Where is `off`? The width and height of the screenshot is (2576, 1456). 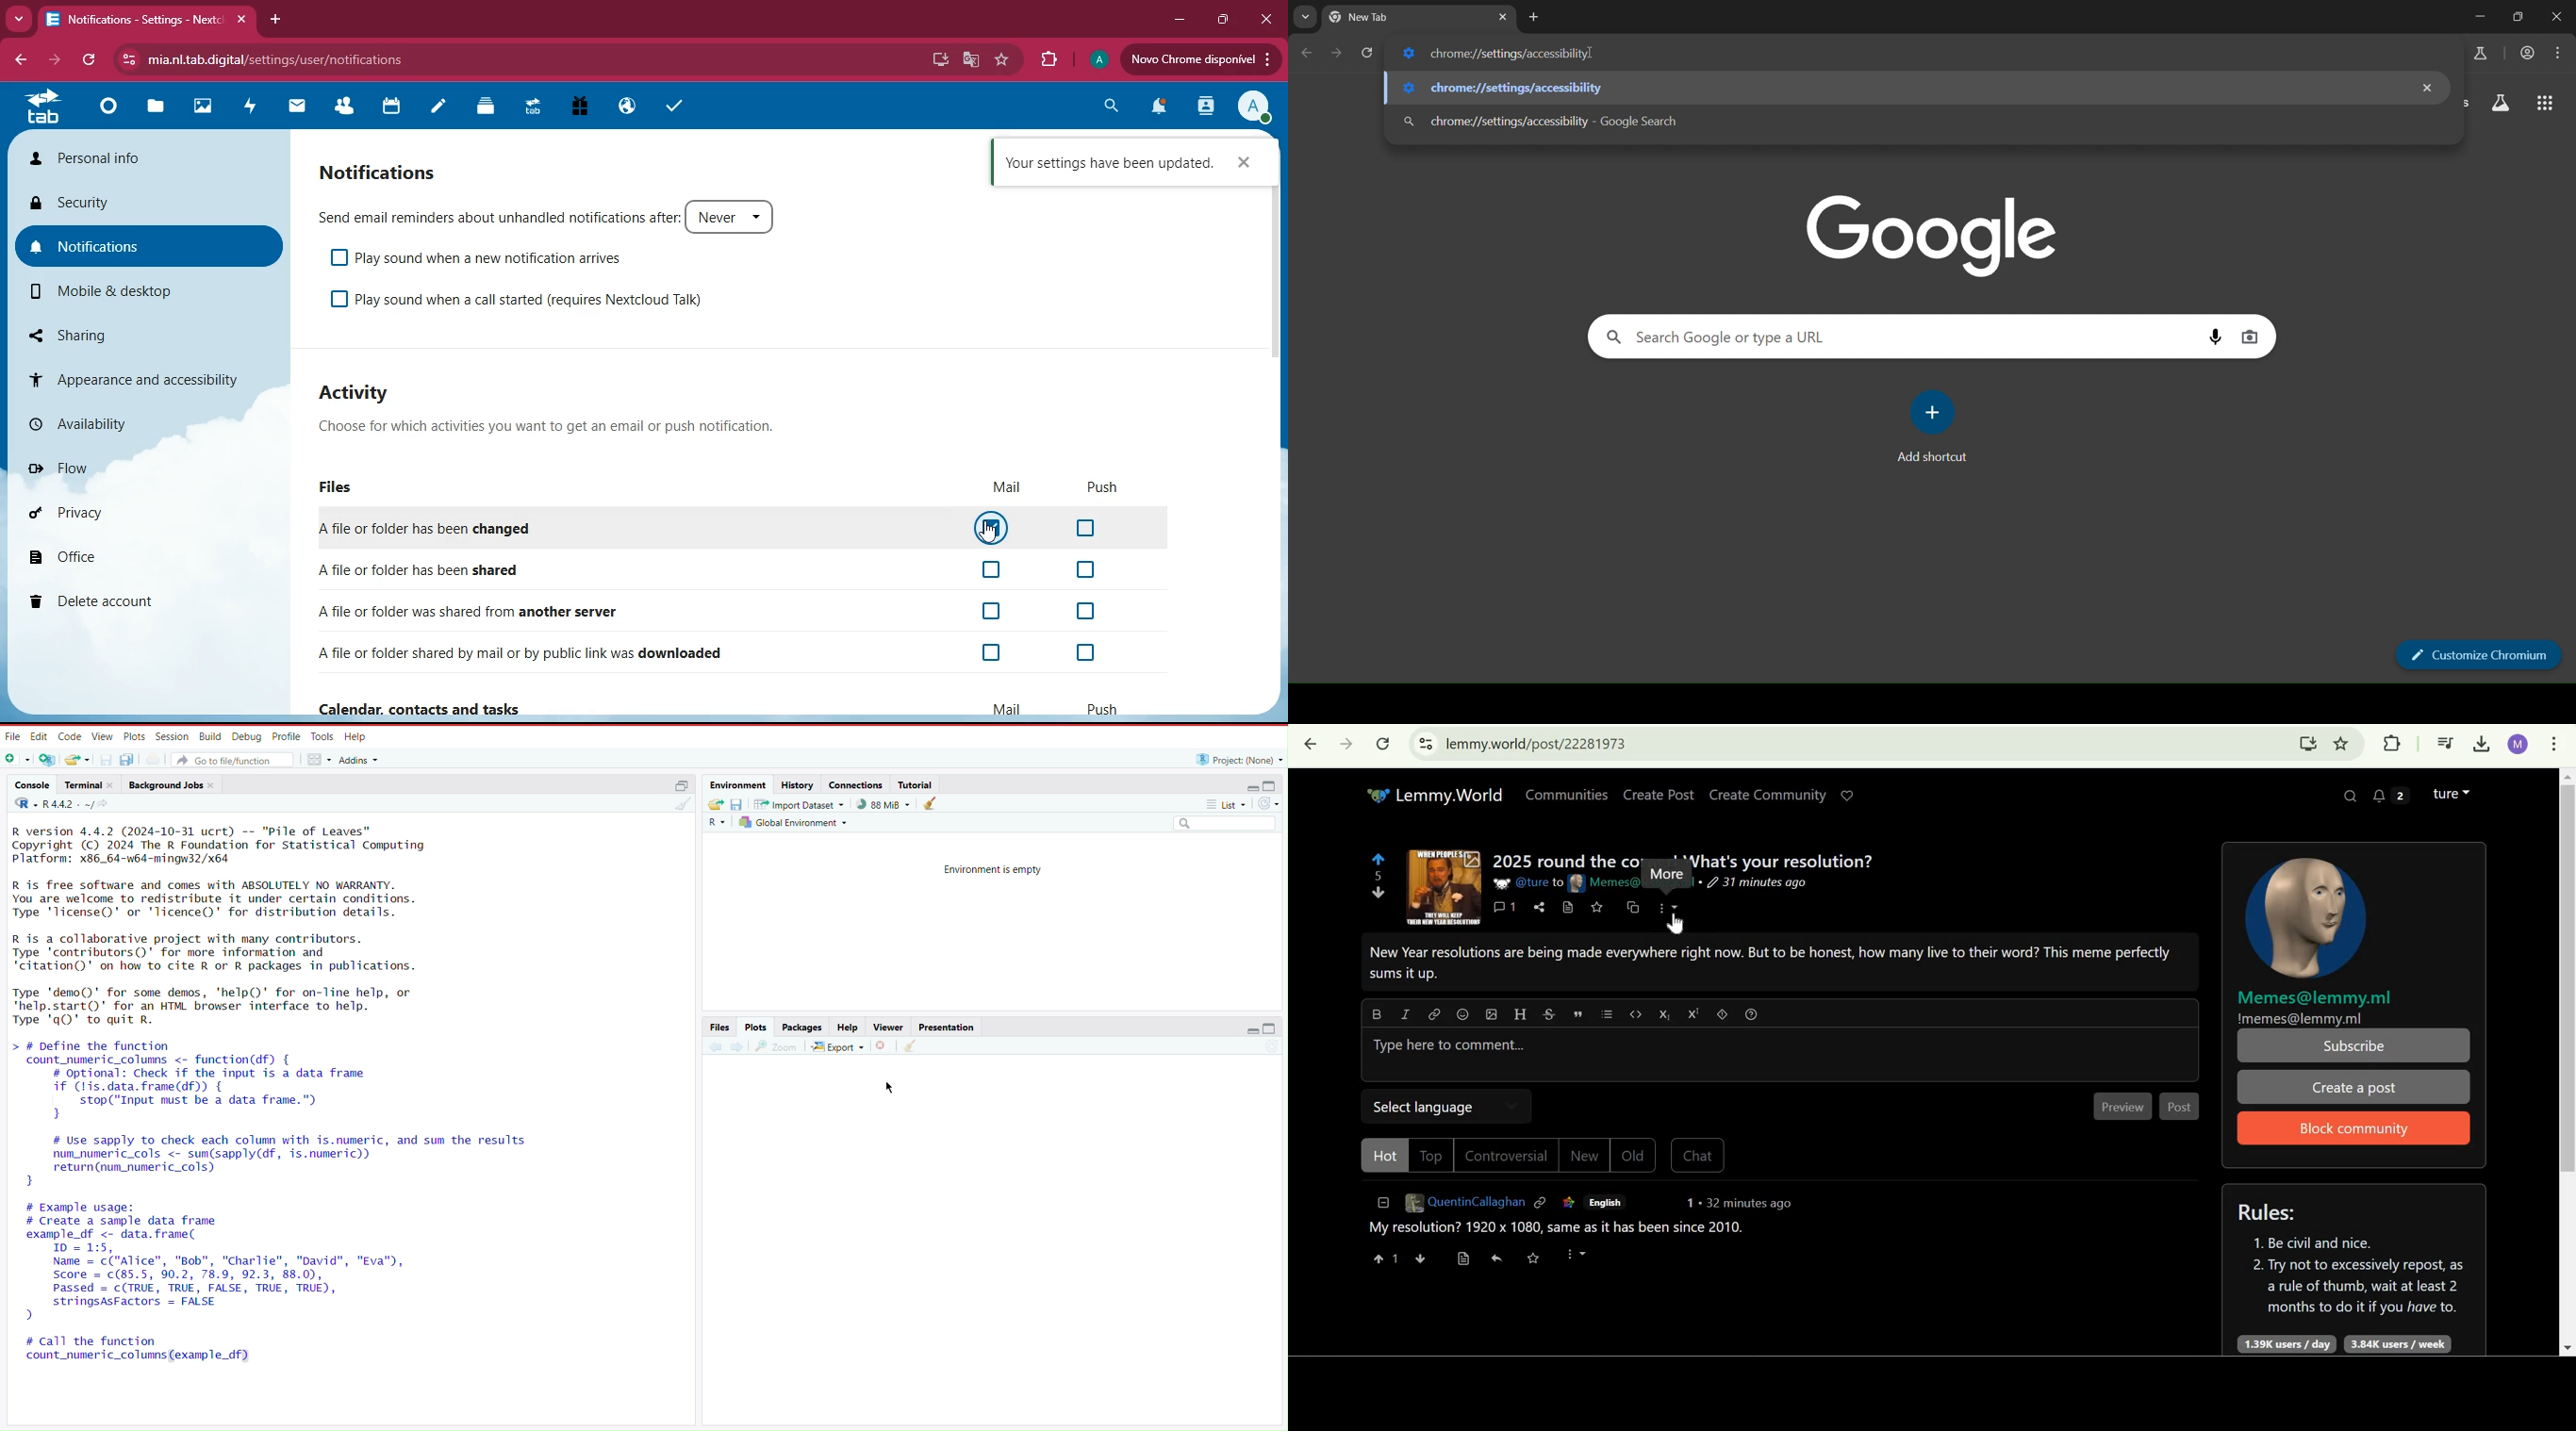 off is located at coordinates (339, 301).